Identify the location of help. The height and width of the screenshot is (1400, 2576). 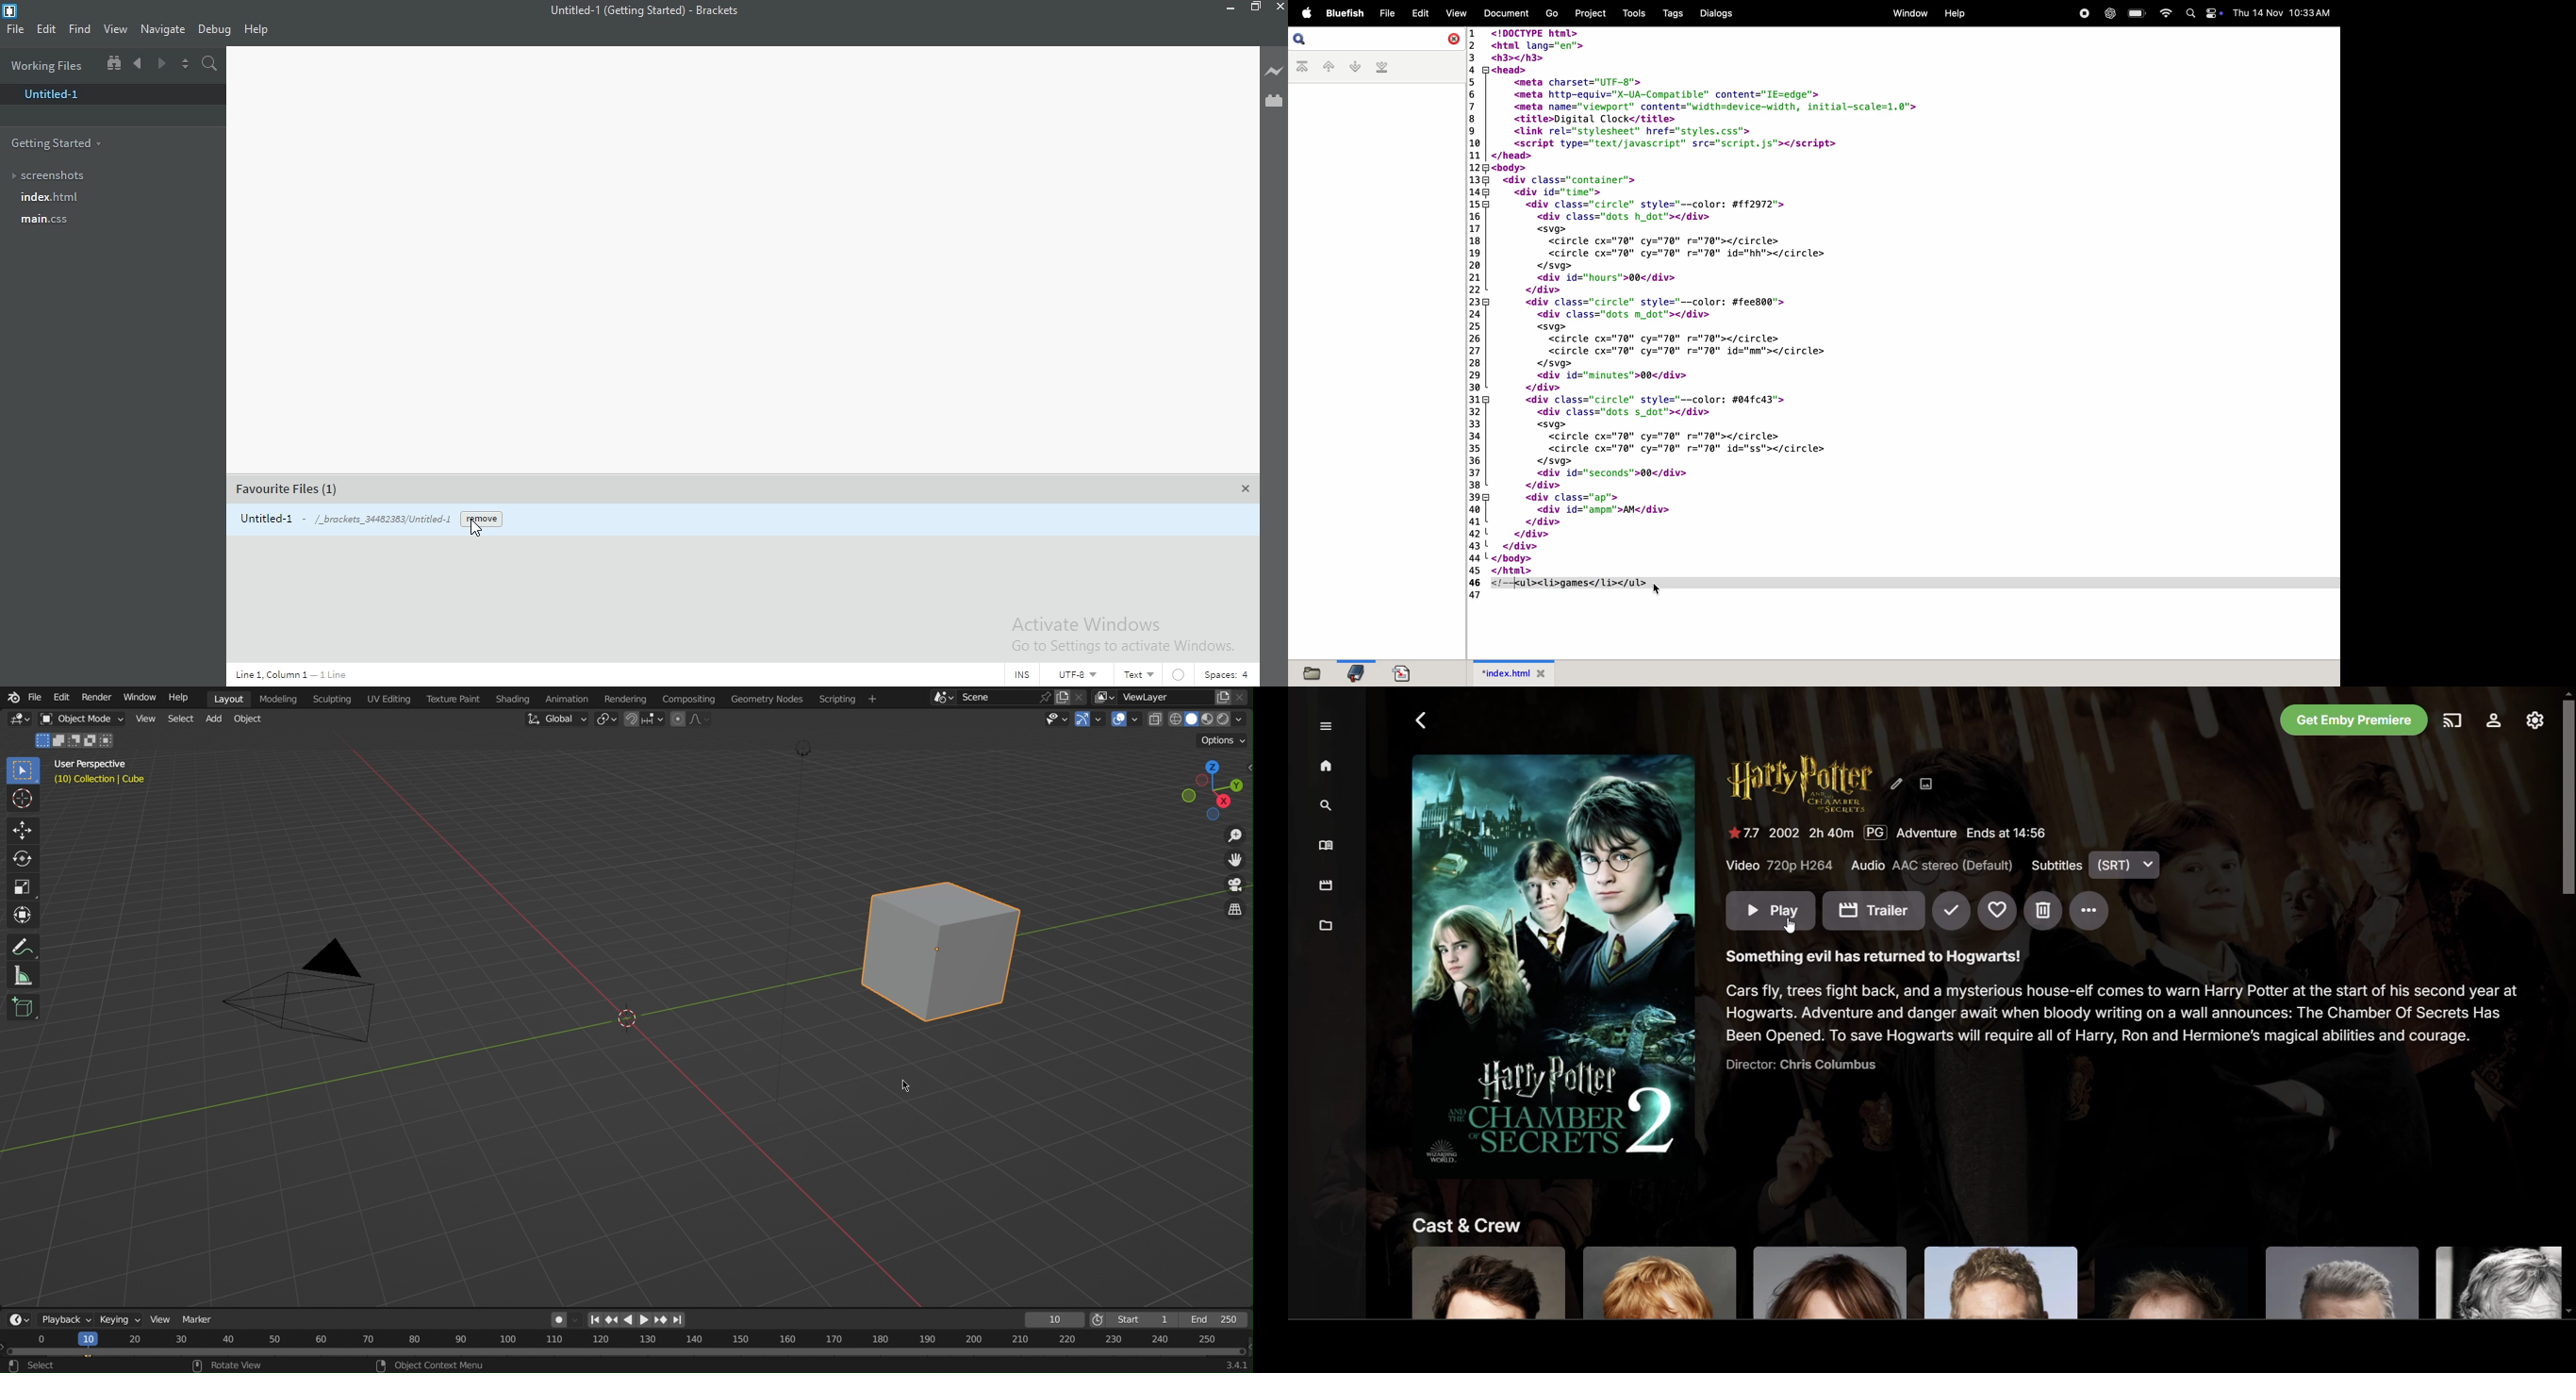
(1956, 12).